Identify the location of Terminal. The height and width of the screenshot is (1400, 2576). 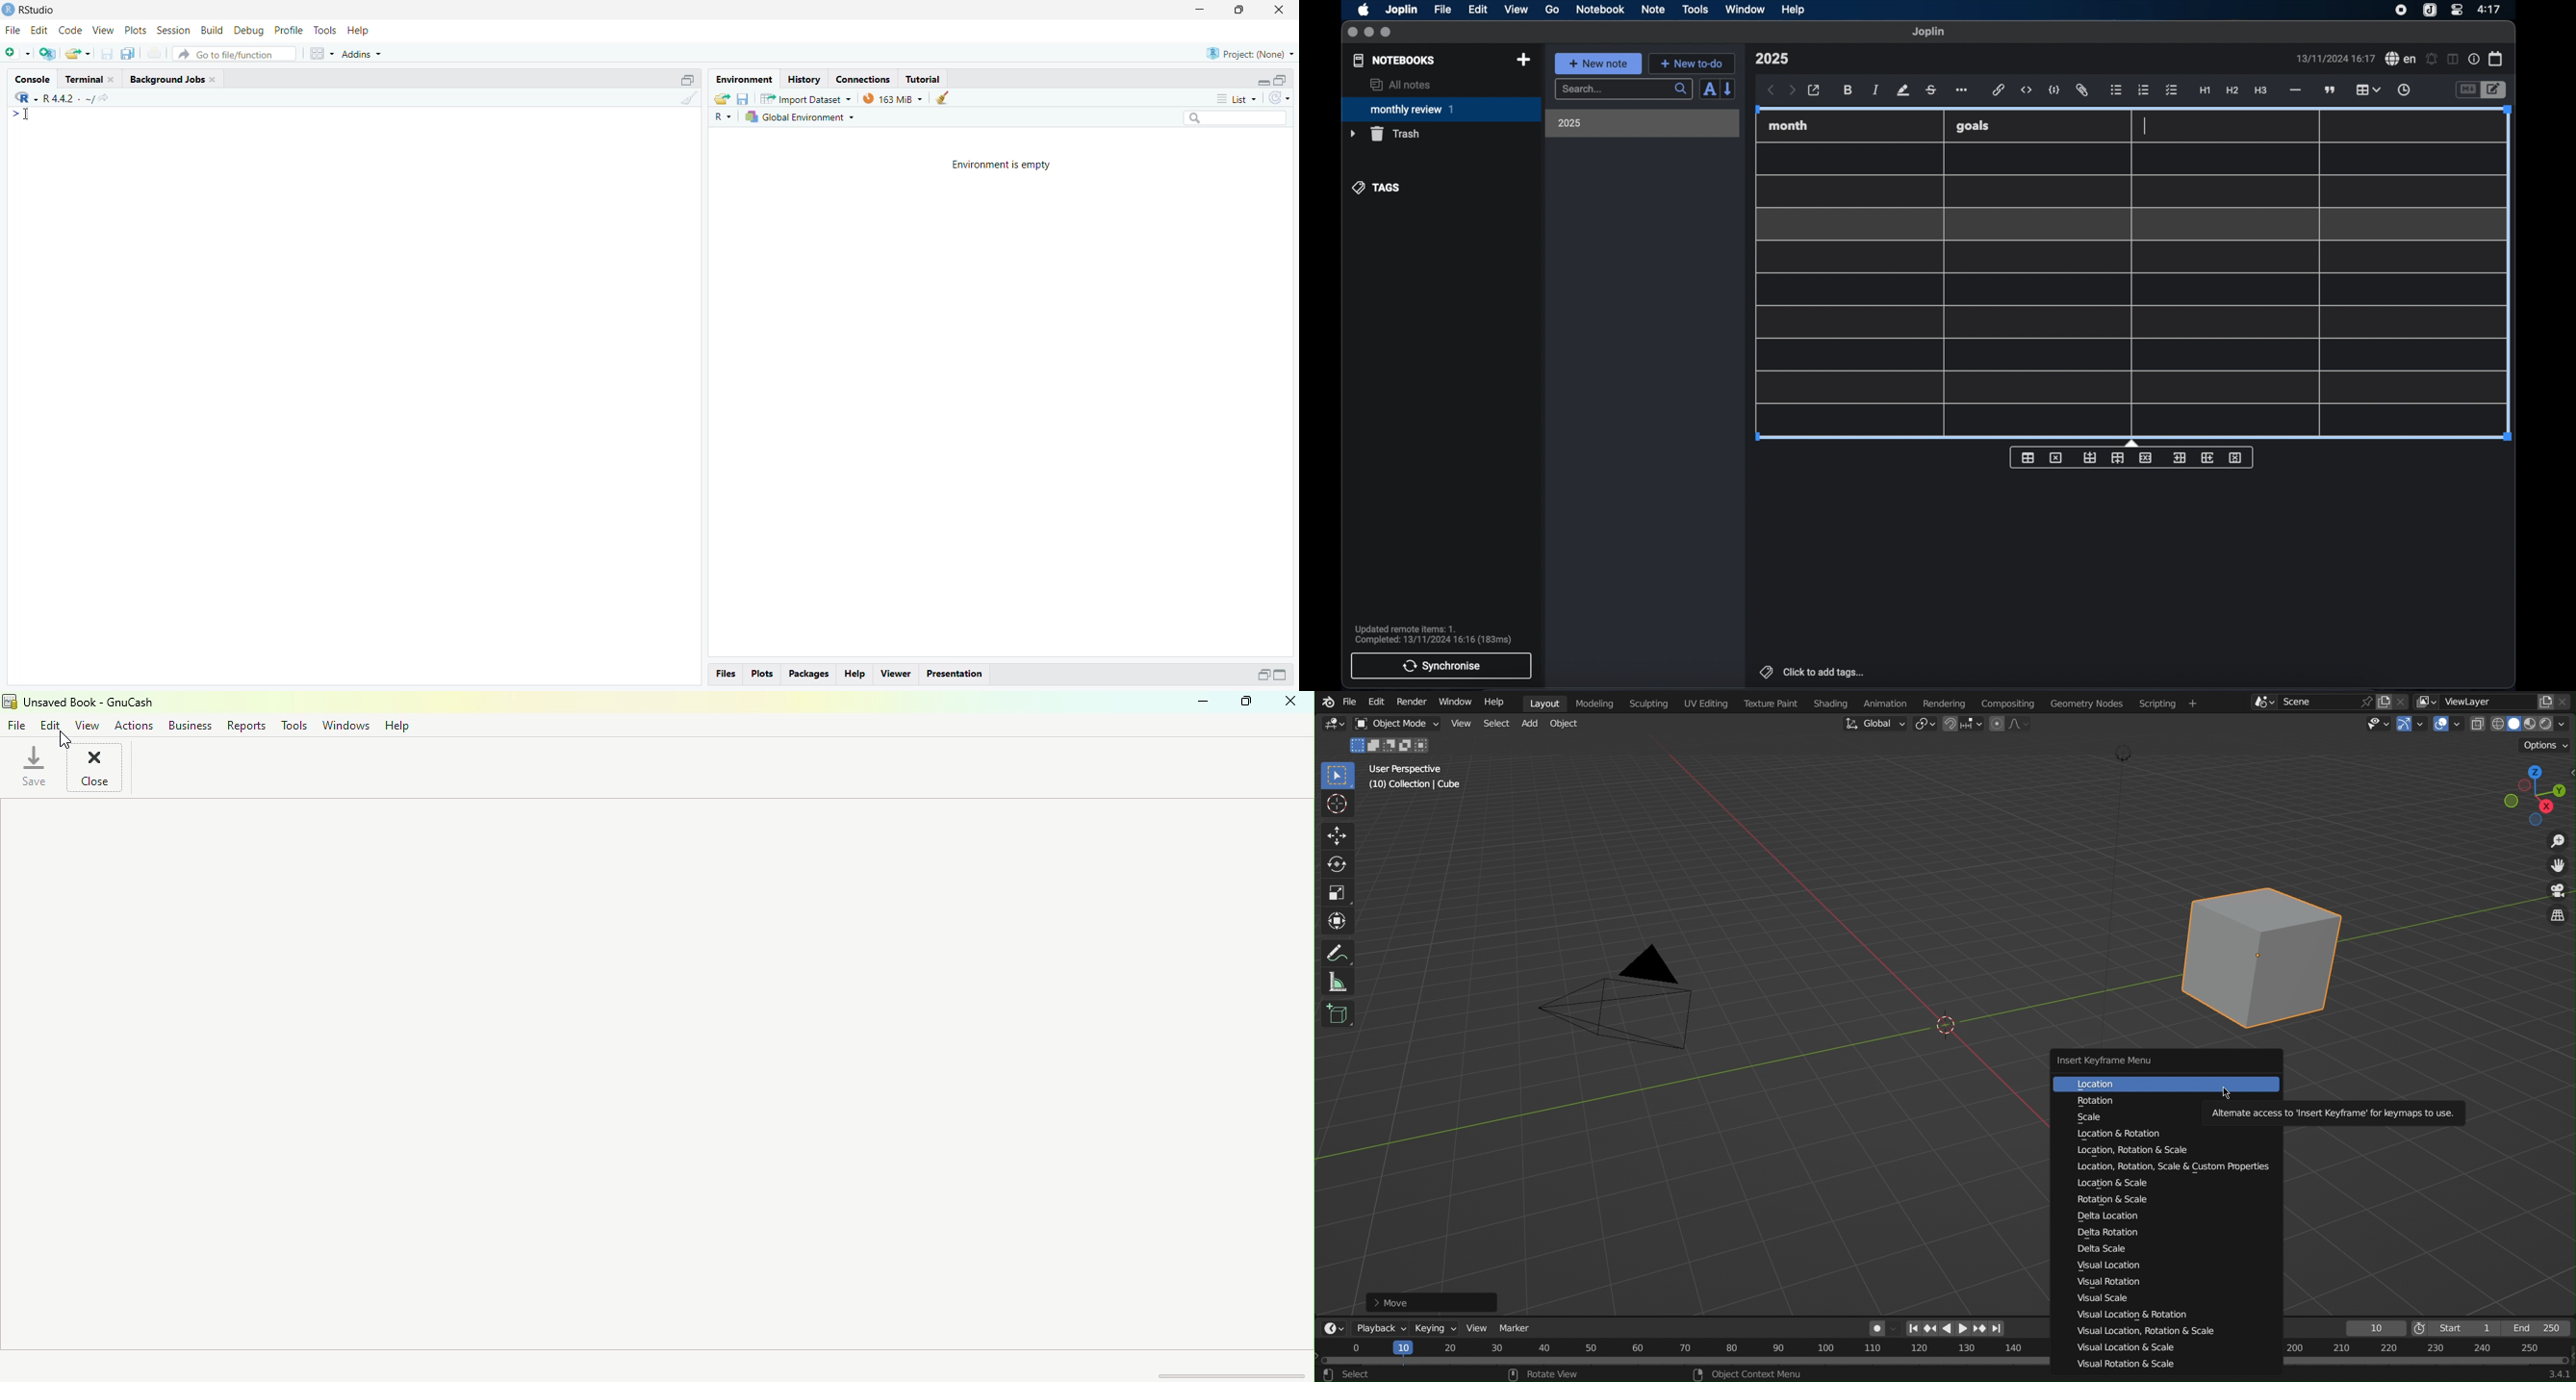
(84, 79).